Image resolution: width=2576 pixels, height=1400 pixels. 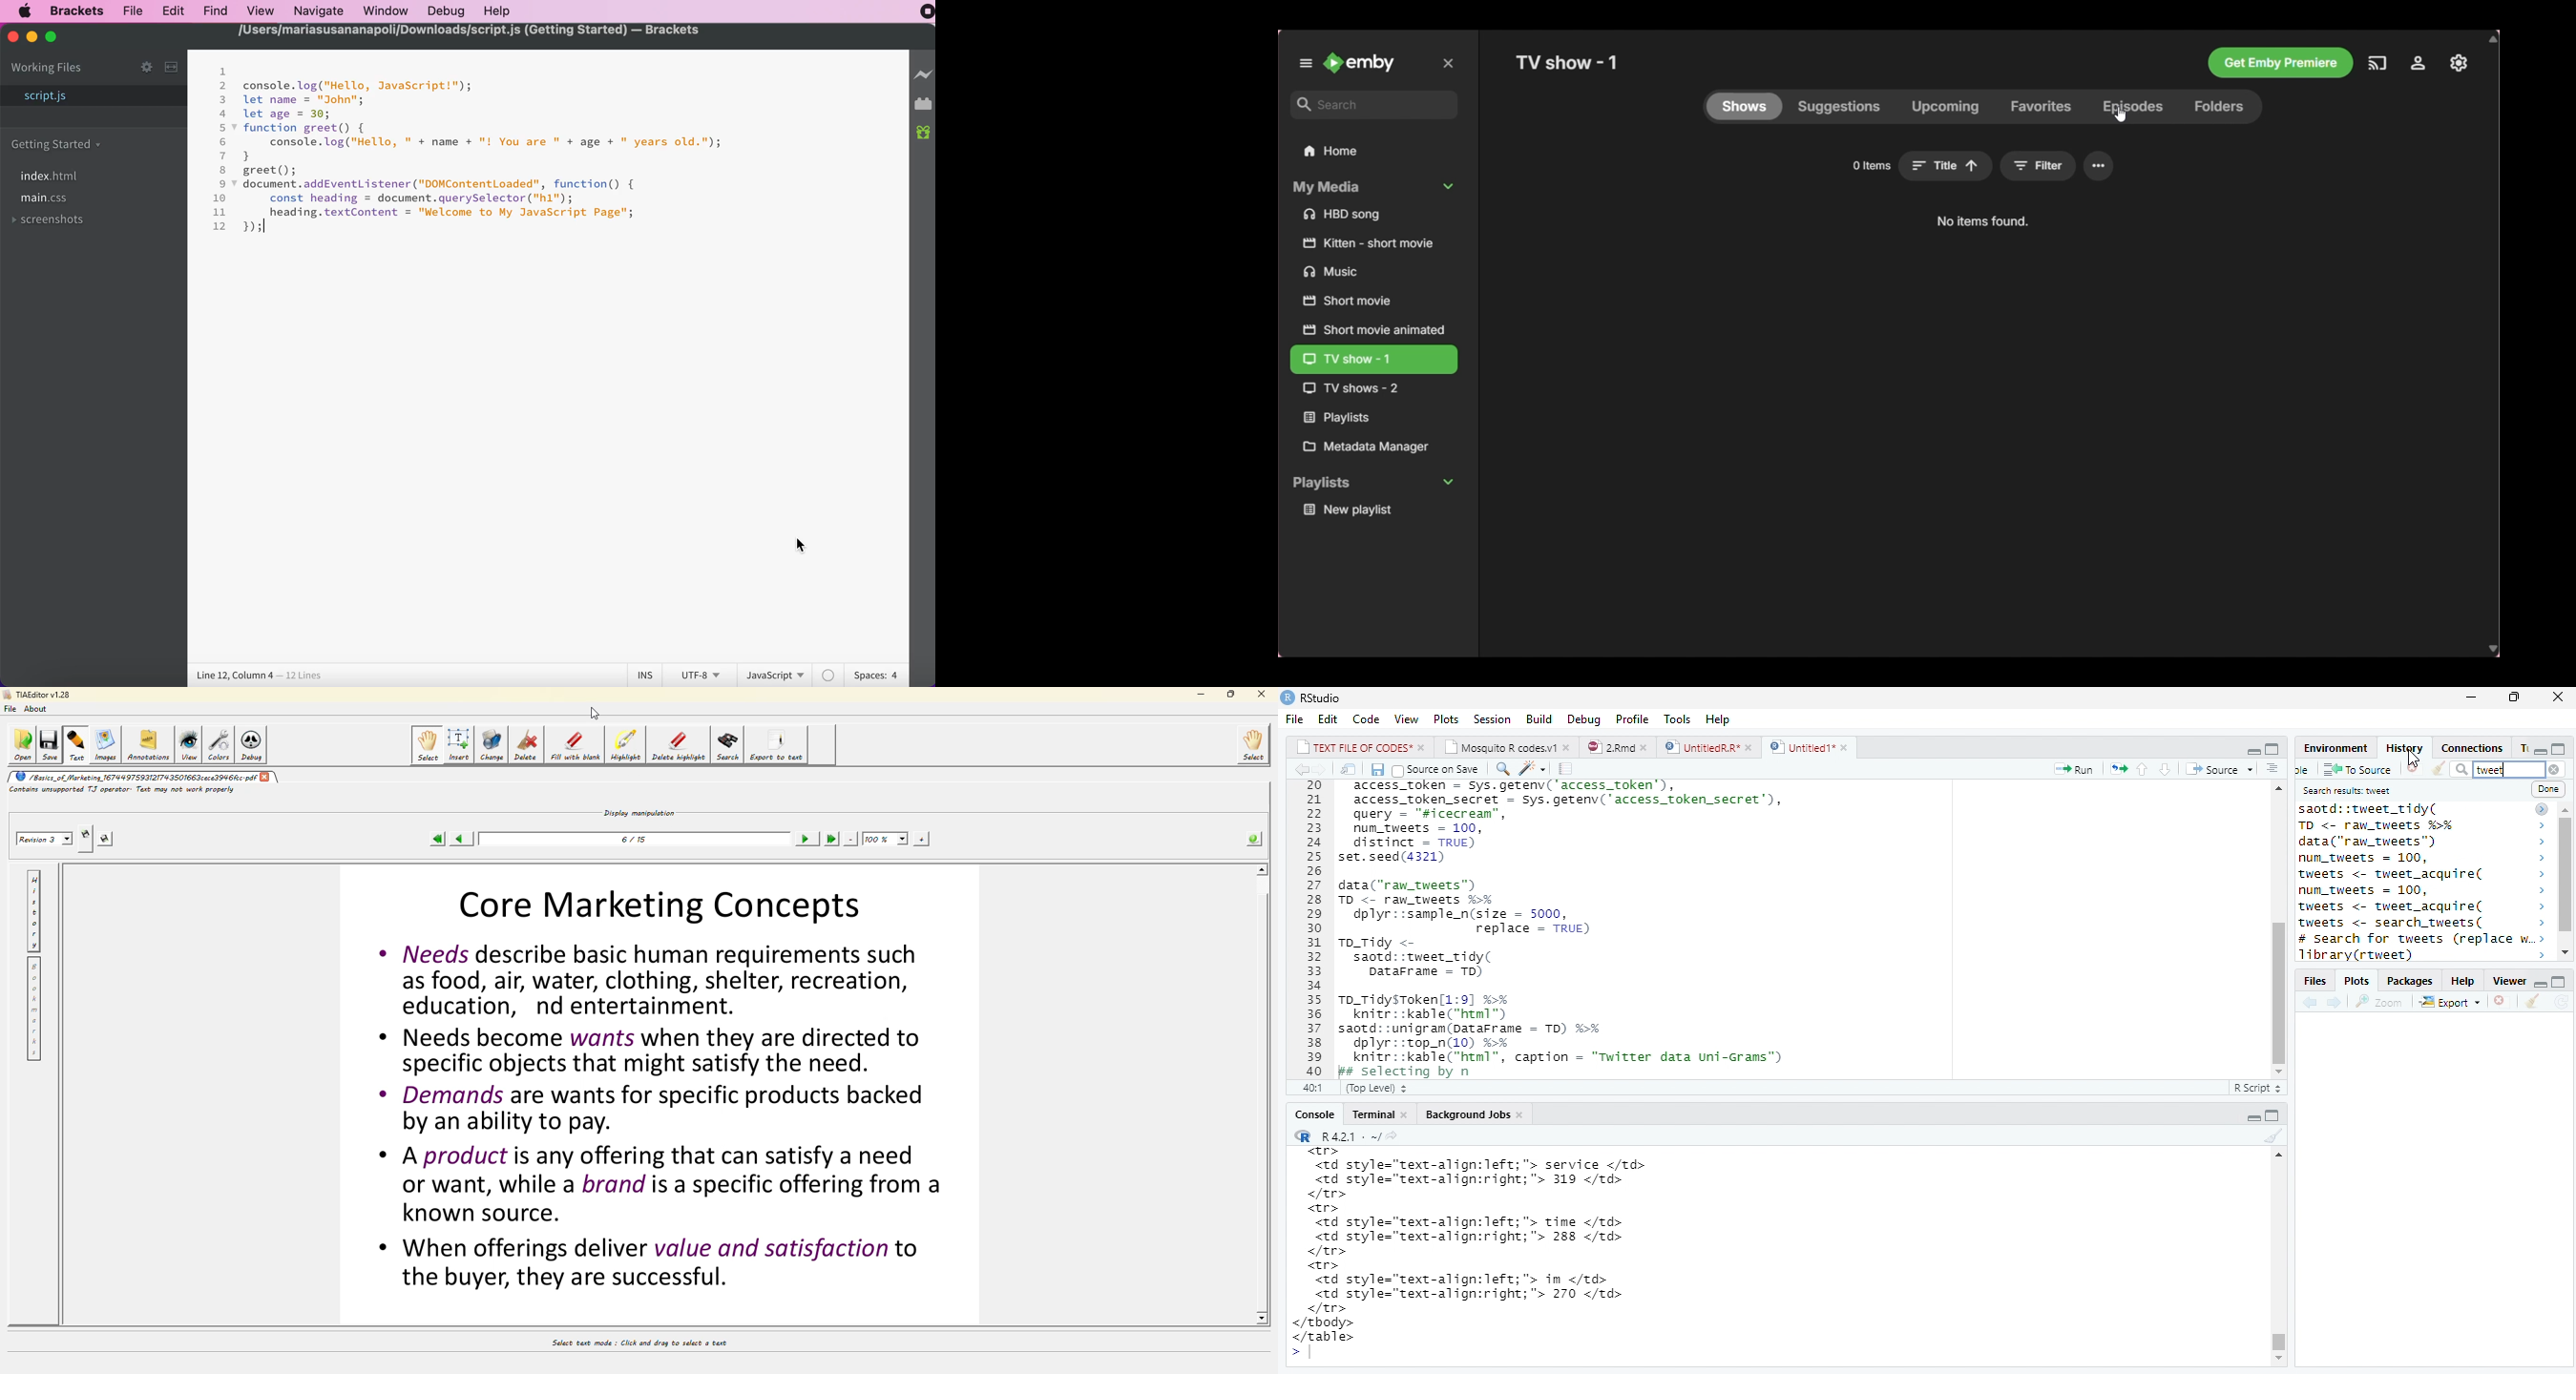 I want to click on previous page, so click(x=458, y=839).